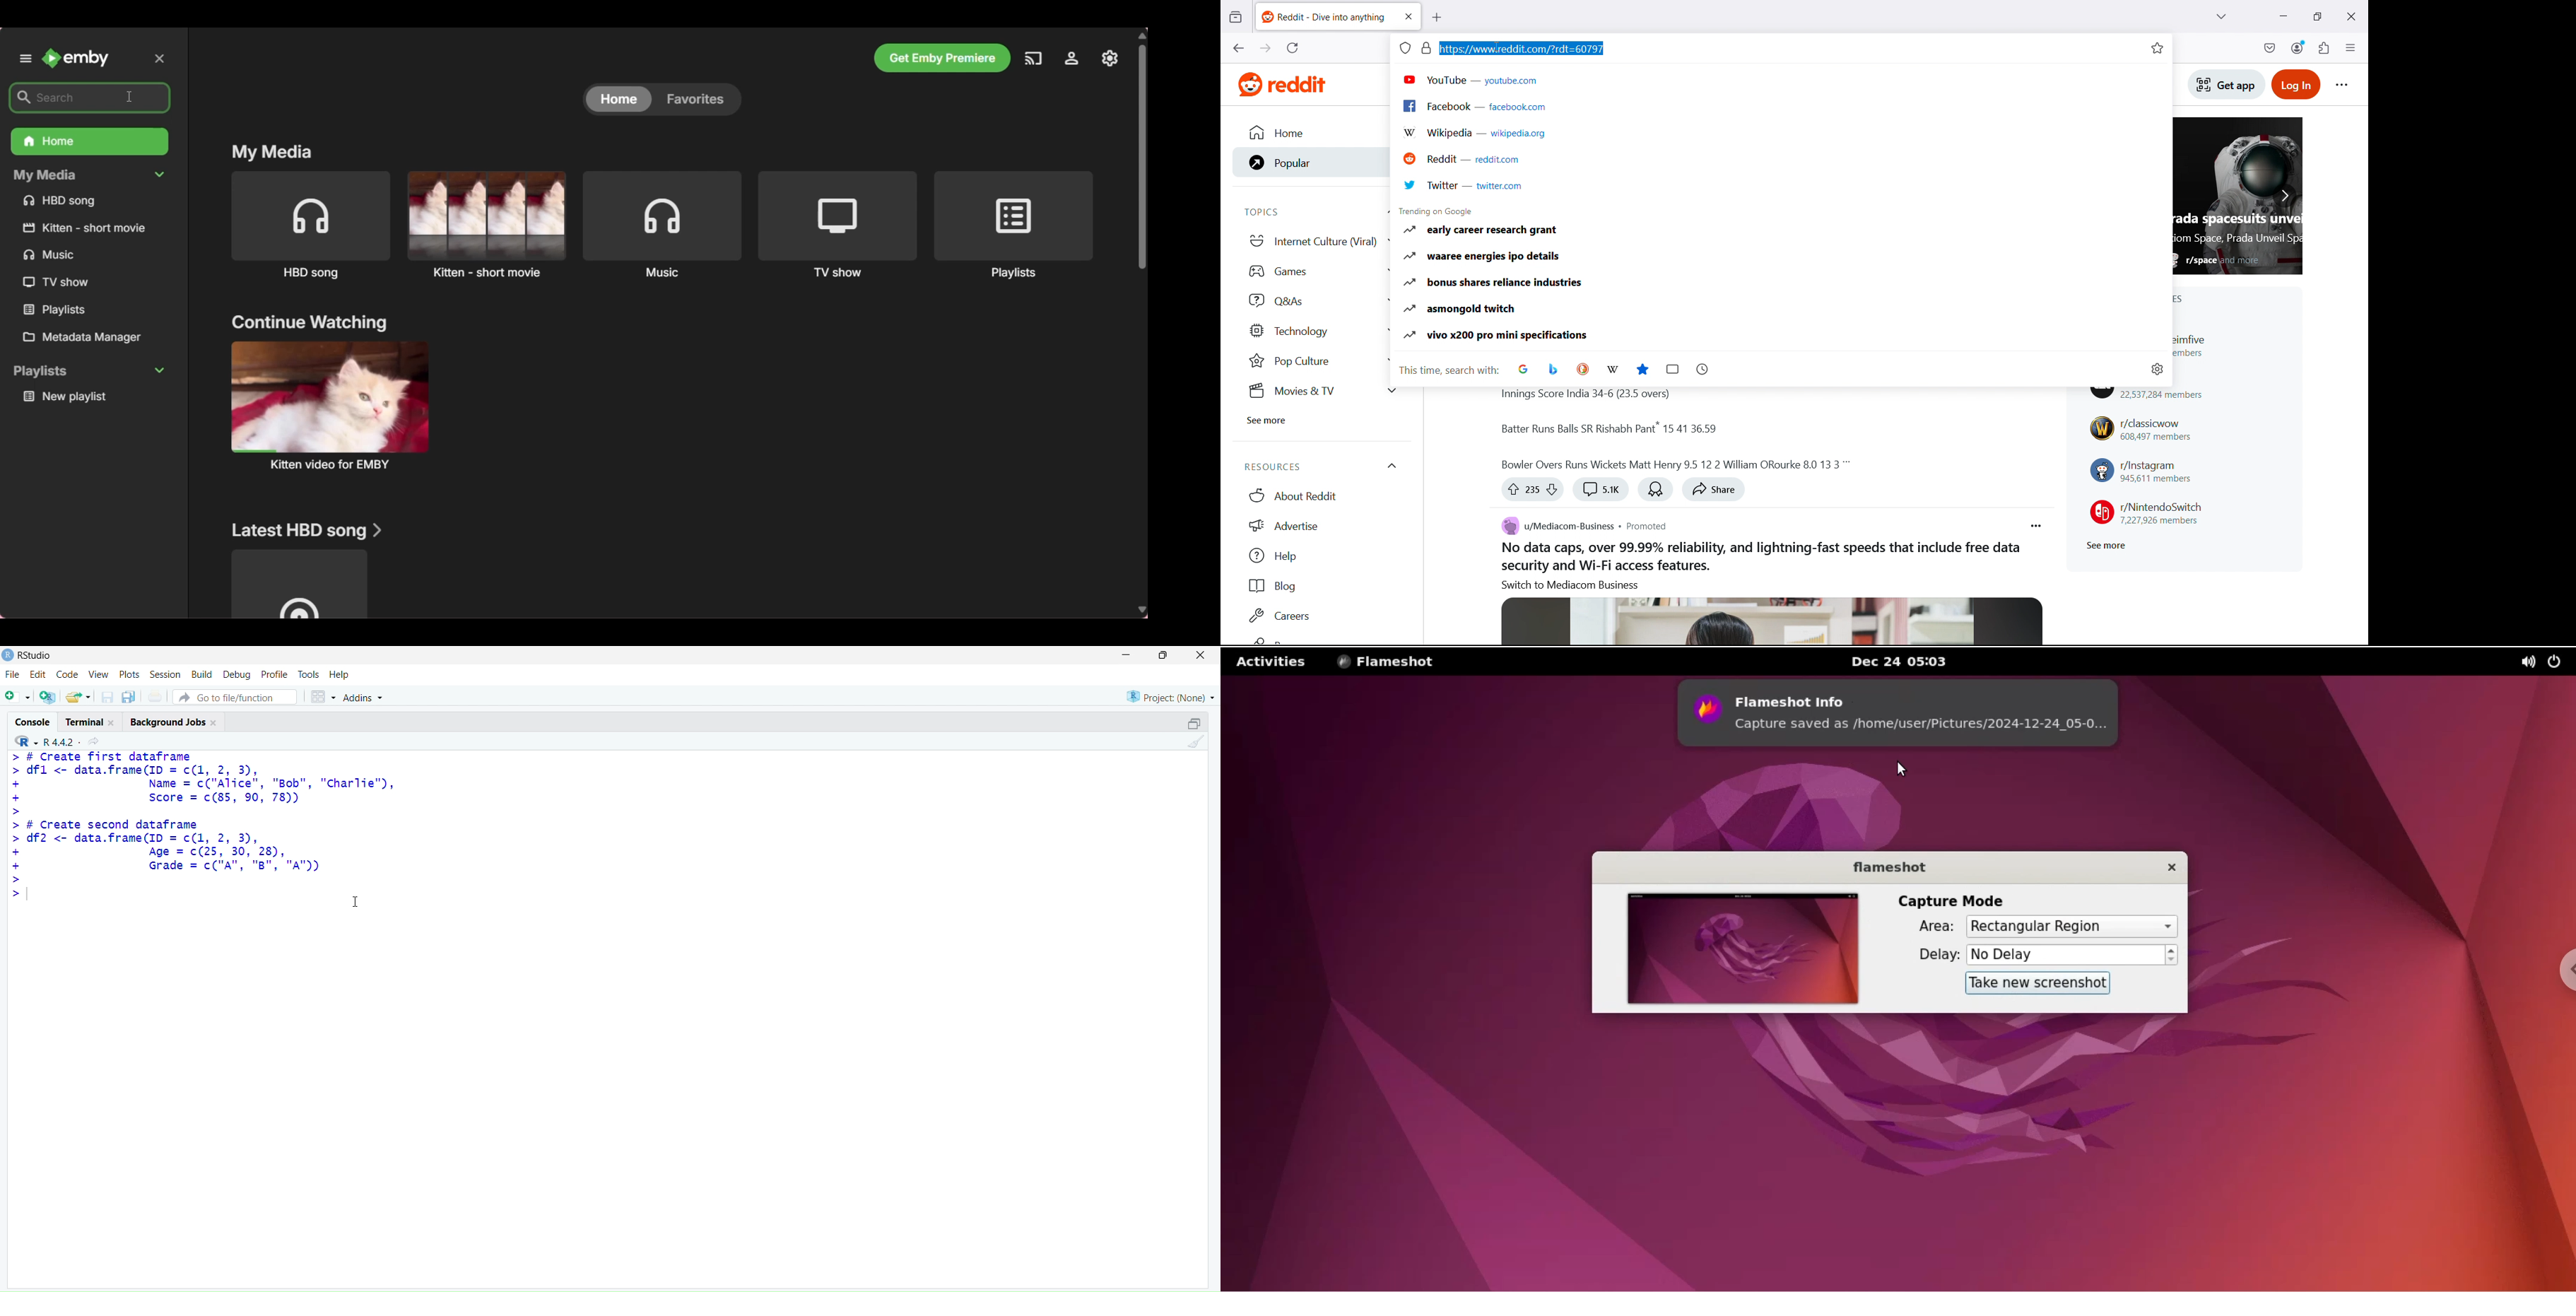  Describe the element at coordinates (1321, 556) in the screenshot. I see `help` at that location.